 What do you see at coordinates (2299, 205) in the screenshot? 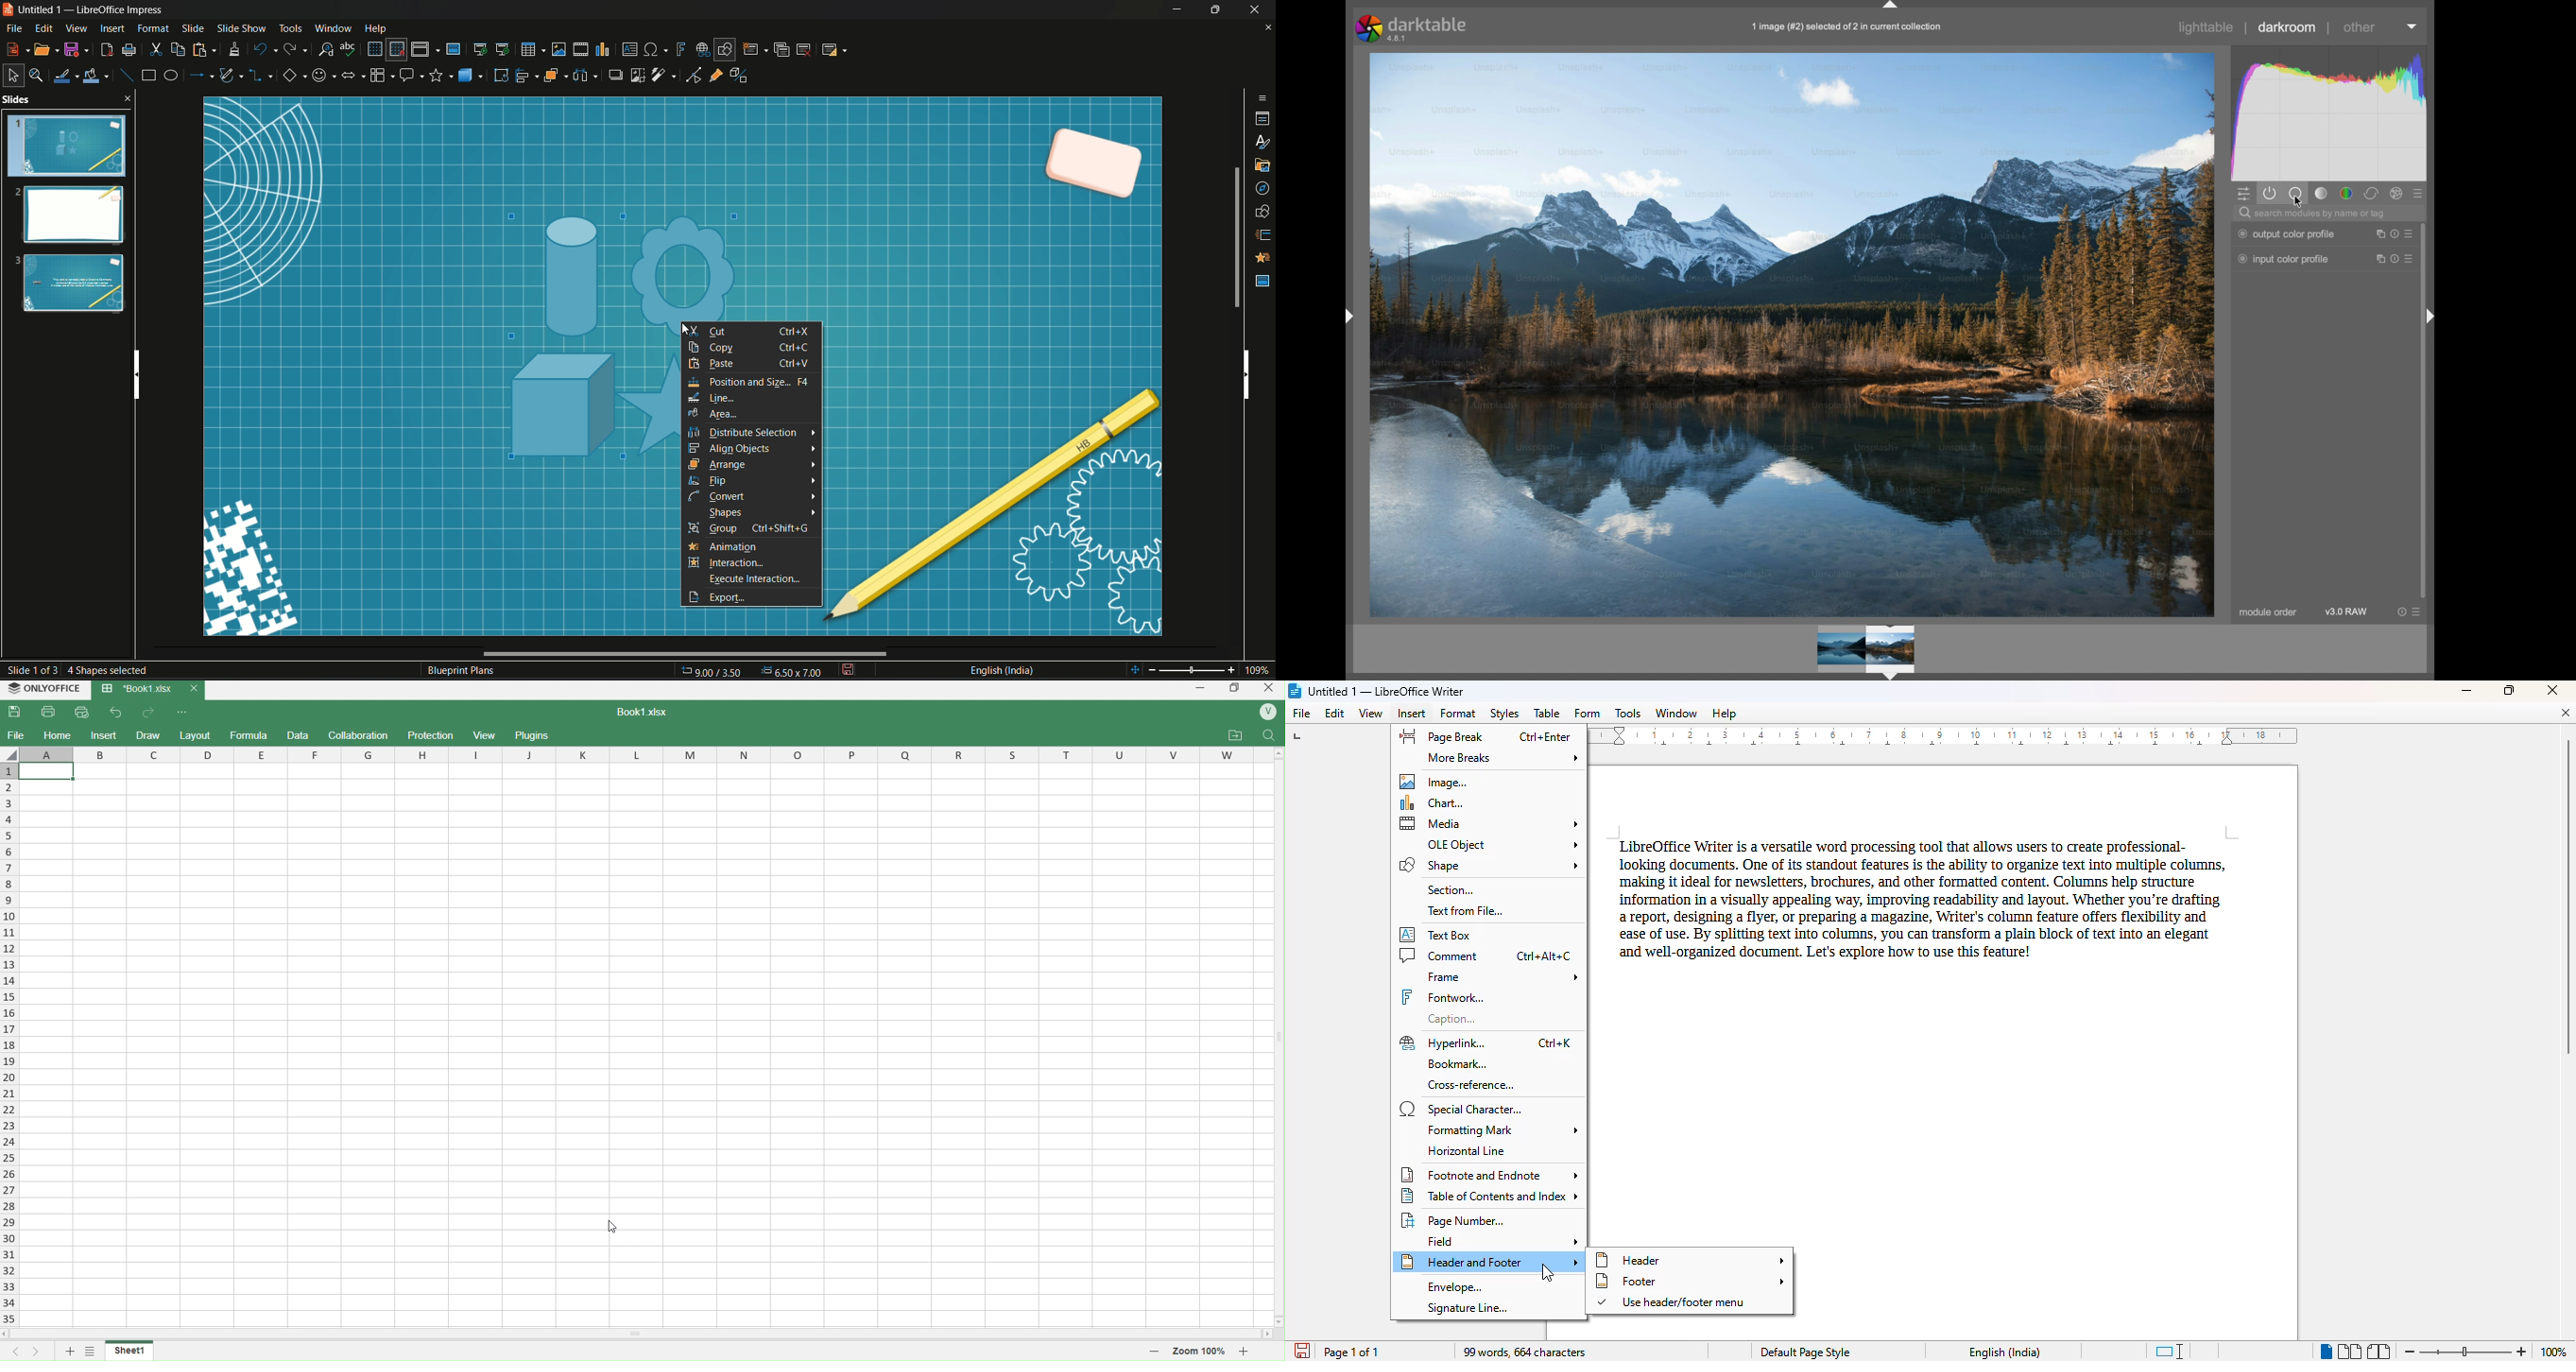
I see `Cursor` at bounding box center [2299, 205].